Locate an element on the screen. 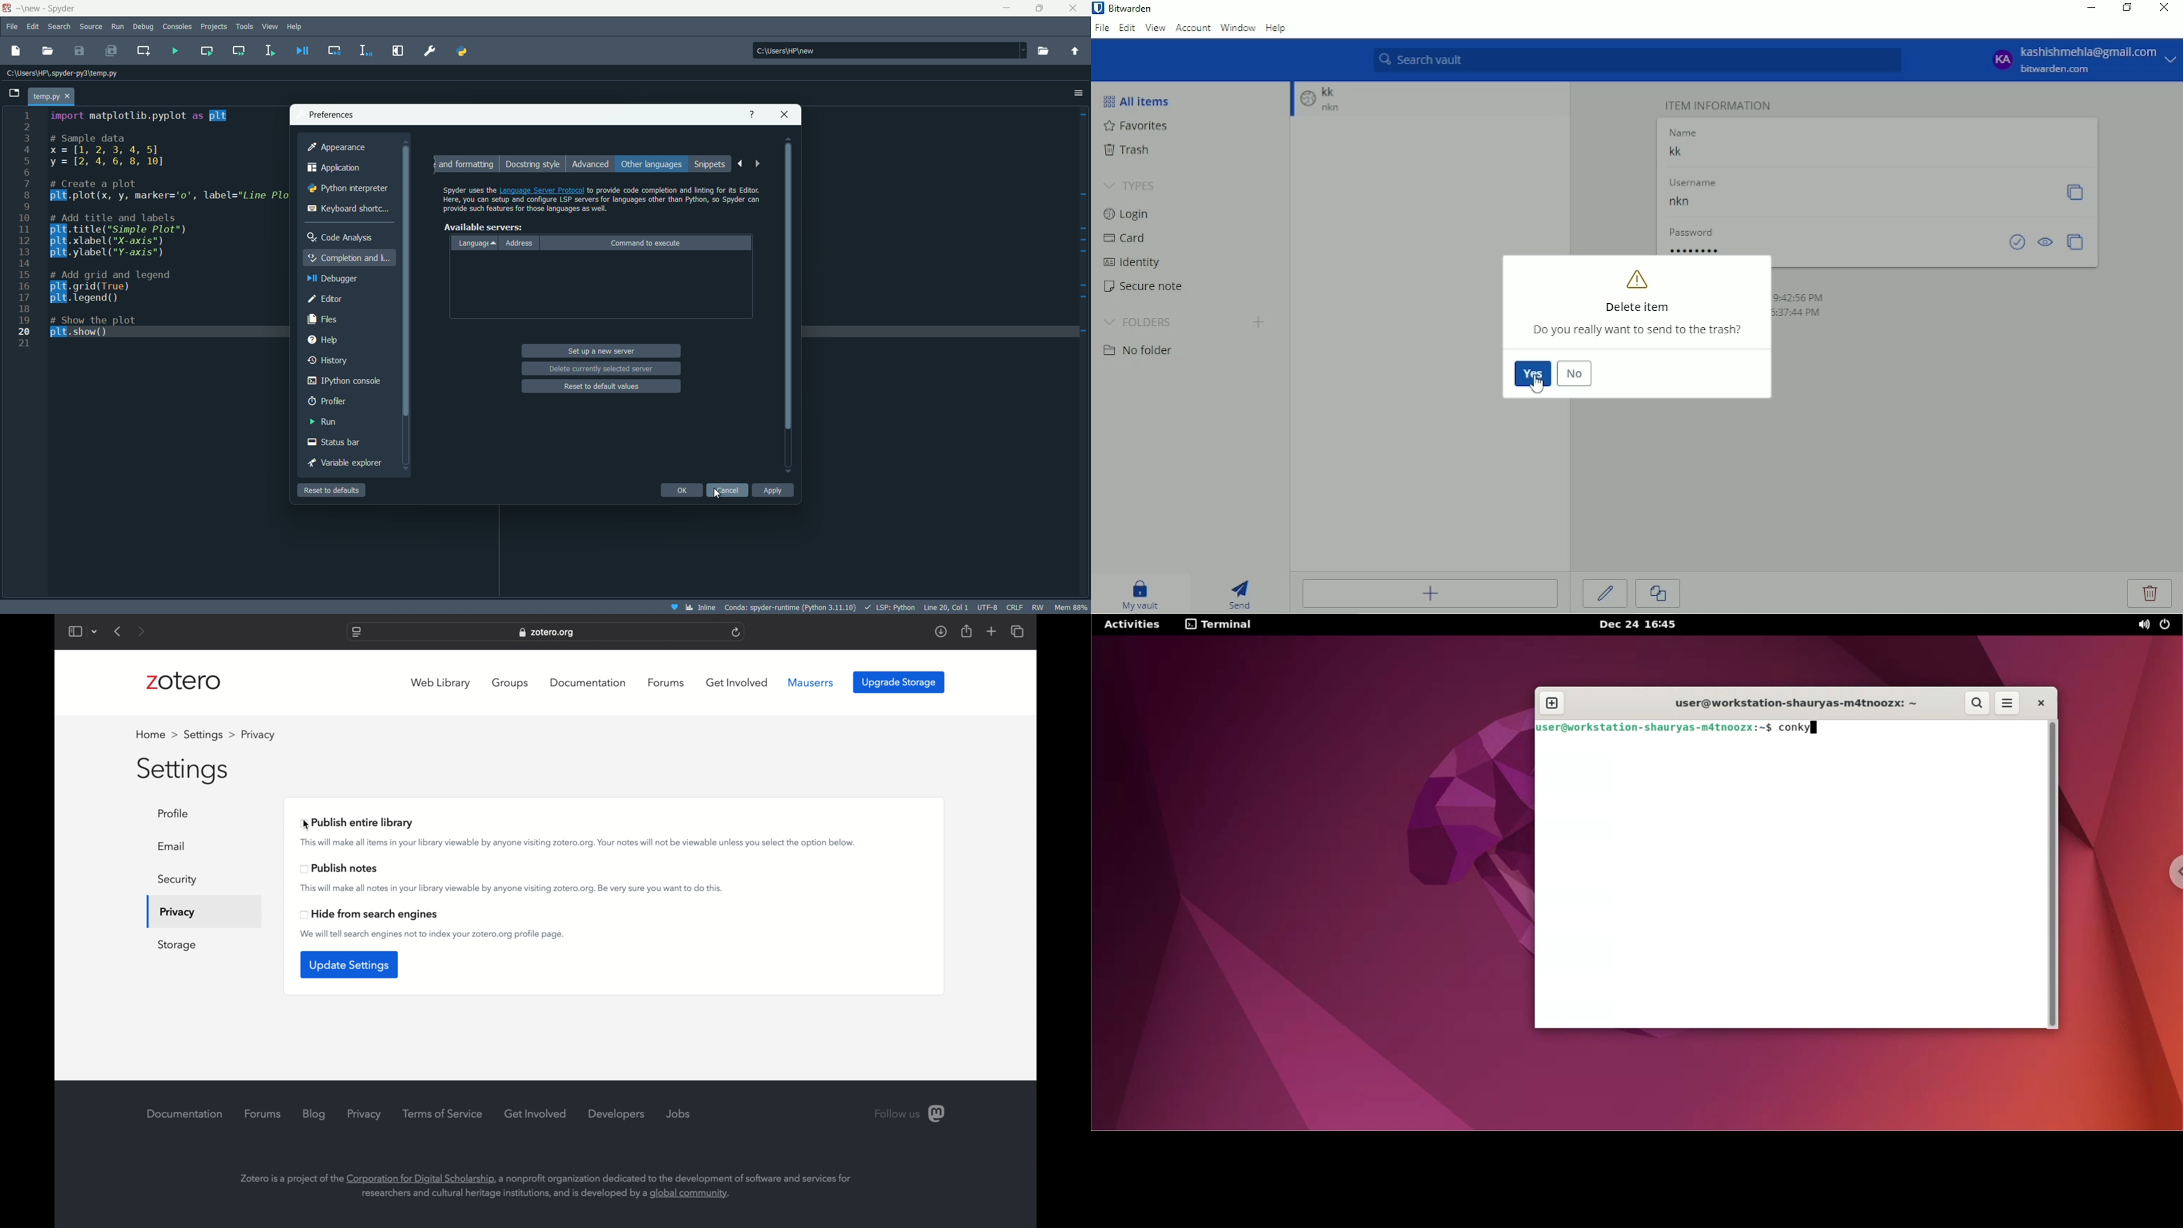 This screenshot has height=1232, width=2184. LSP:Python is located at coordinates (890, 607).